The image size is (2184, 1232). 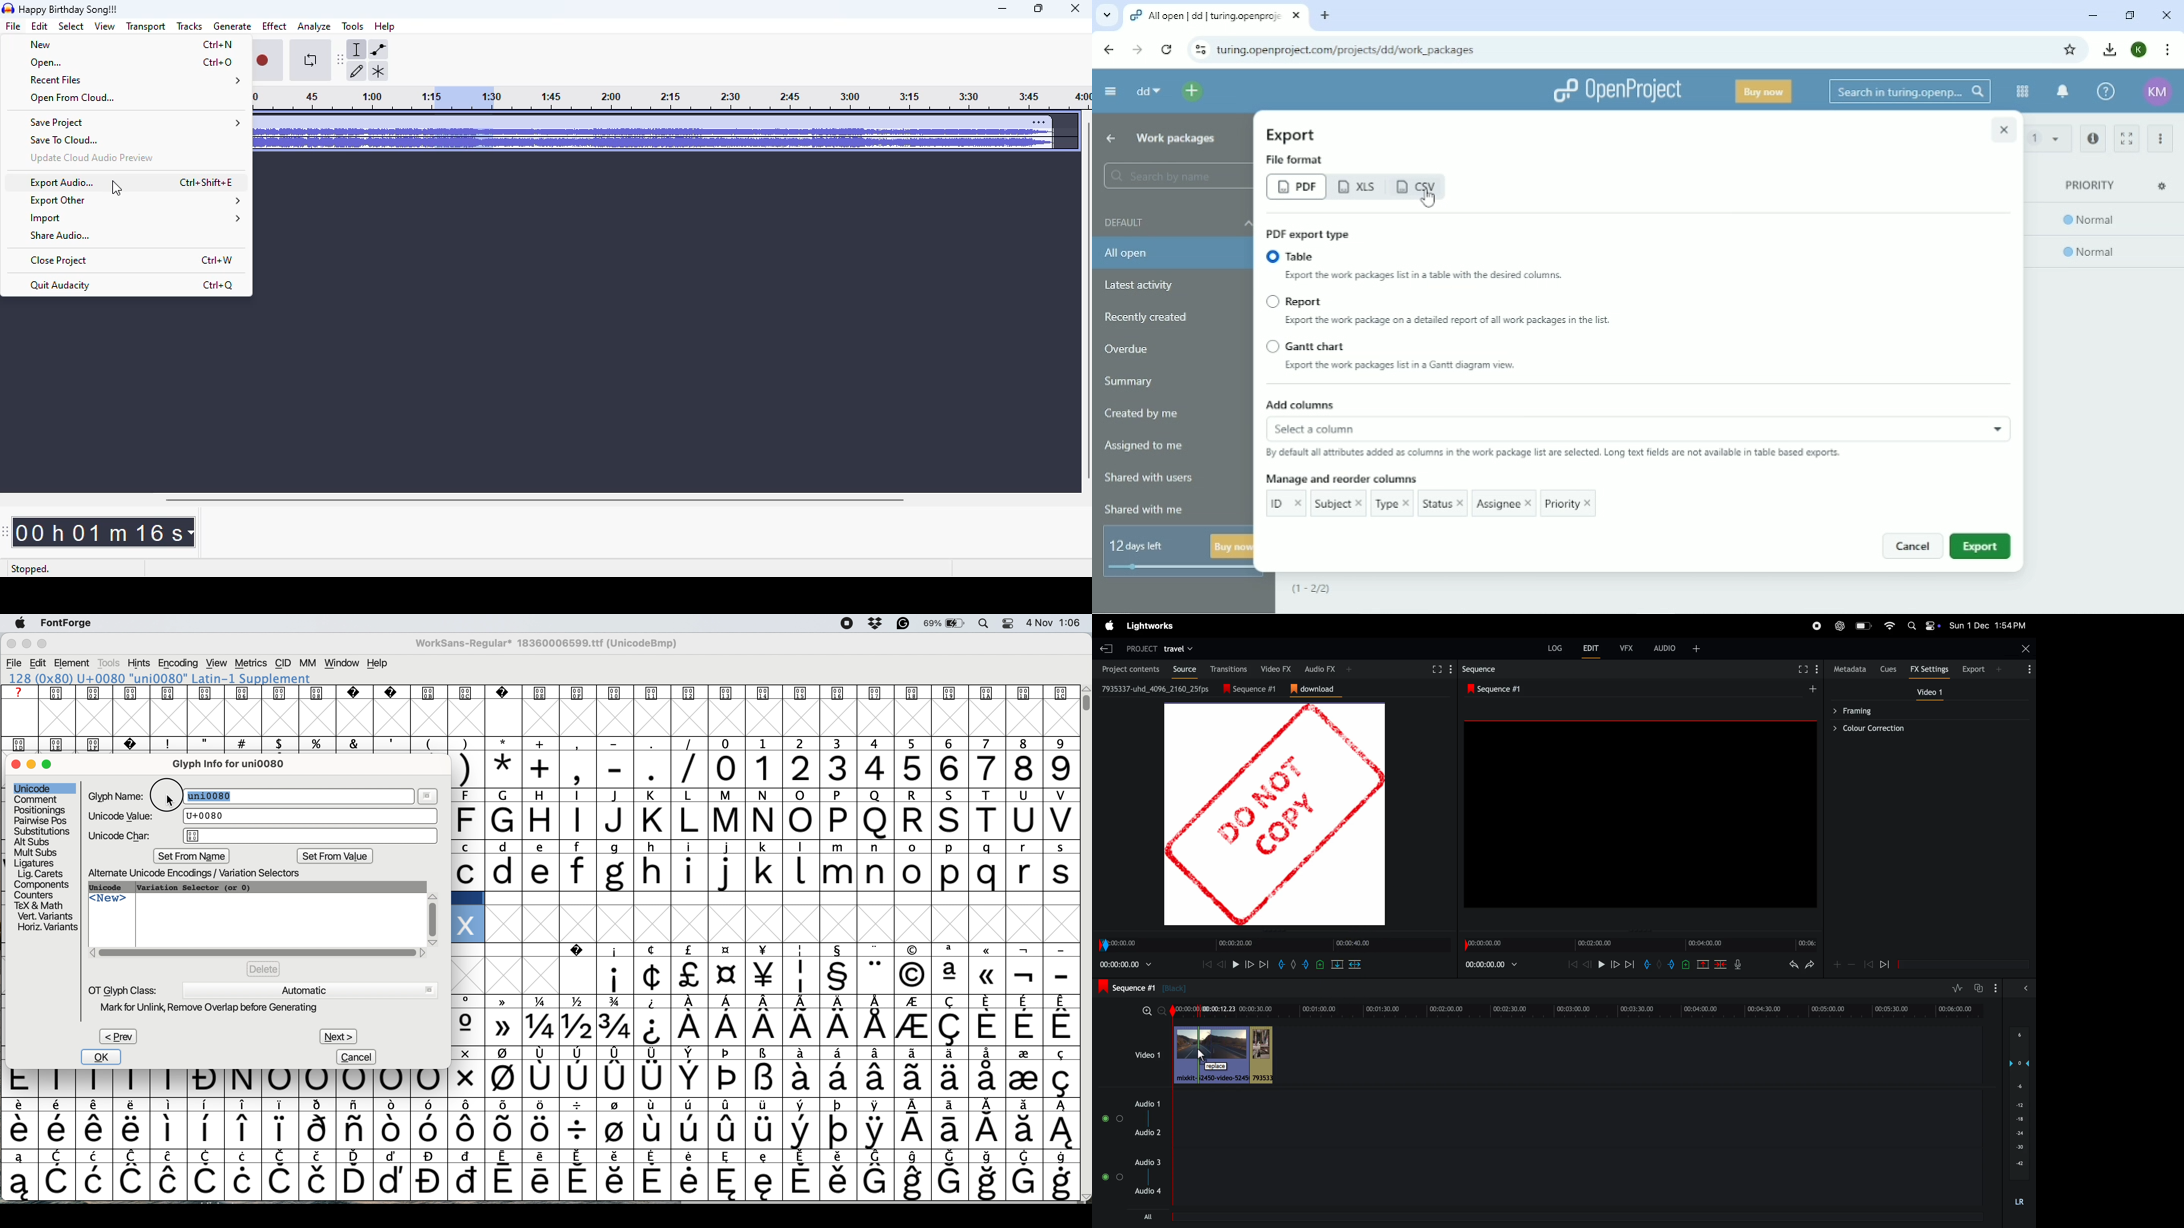 What do you see at coordinates (536, 1084) in the screenshot?
I see `special characters` at bounding box center [536, 1084].